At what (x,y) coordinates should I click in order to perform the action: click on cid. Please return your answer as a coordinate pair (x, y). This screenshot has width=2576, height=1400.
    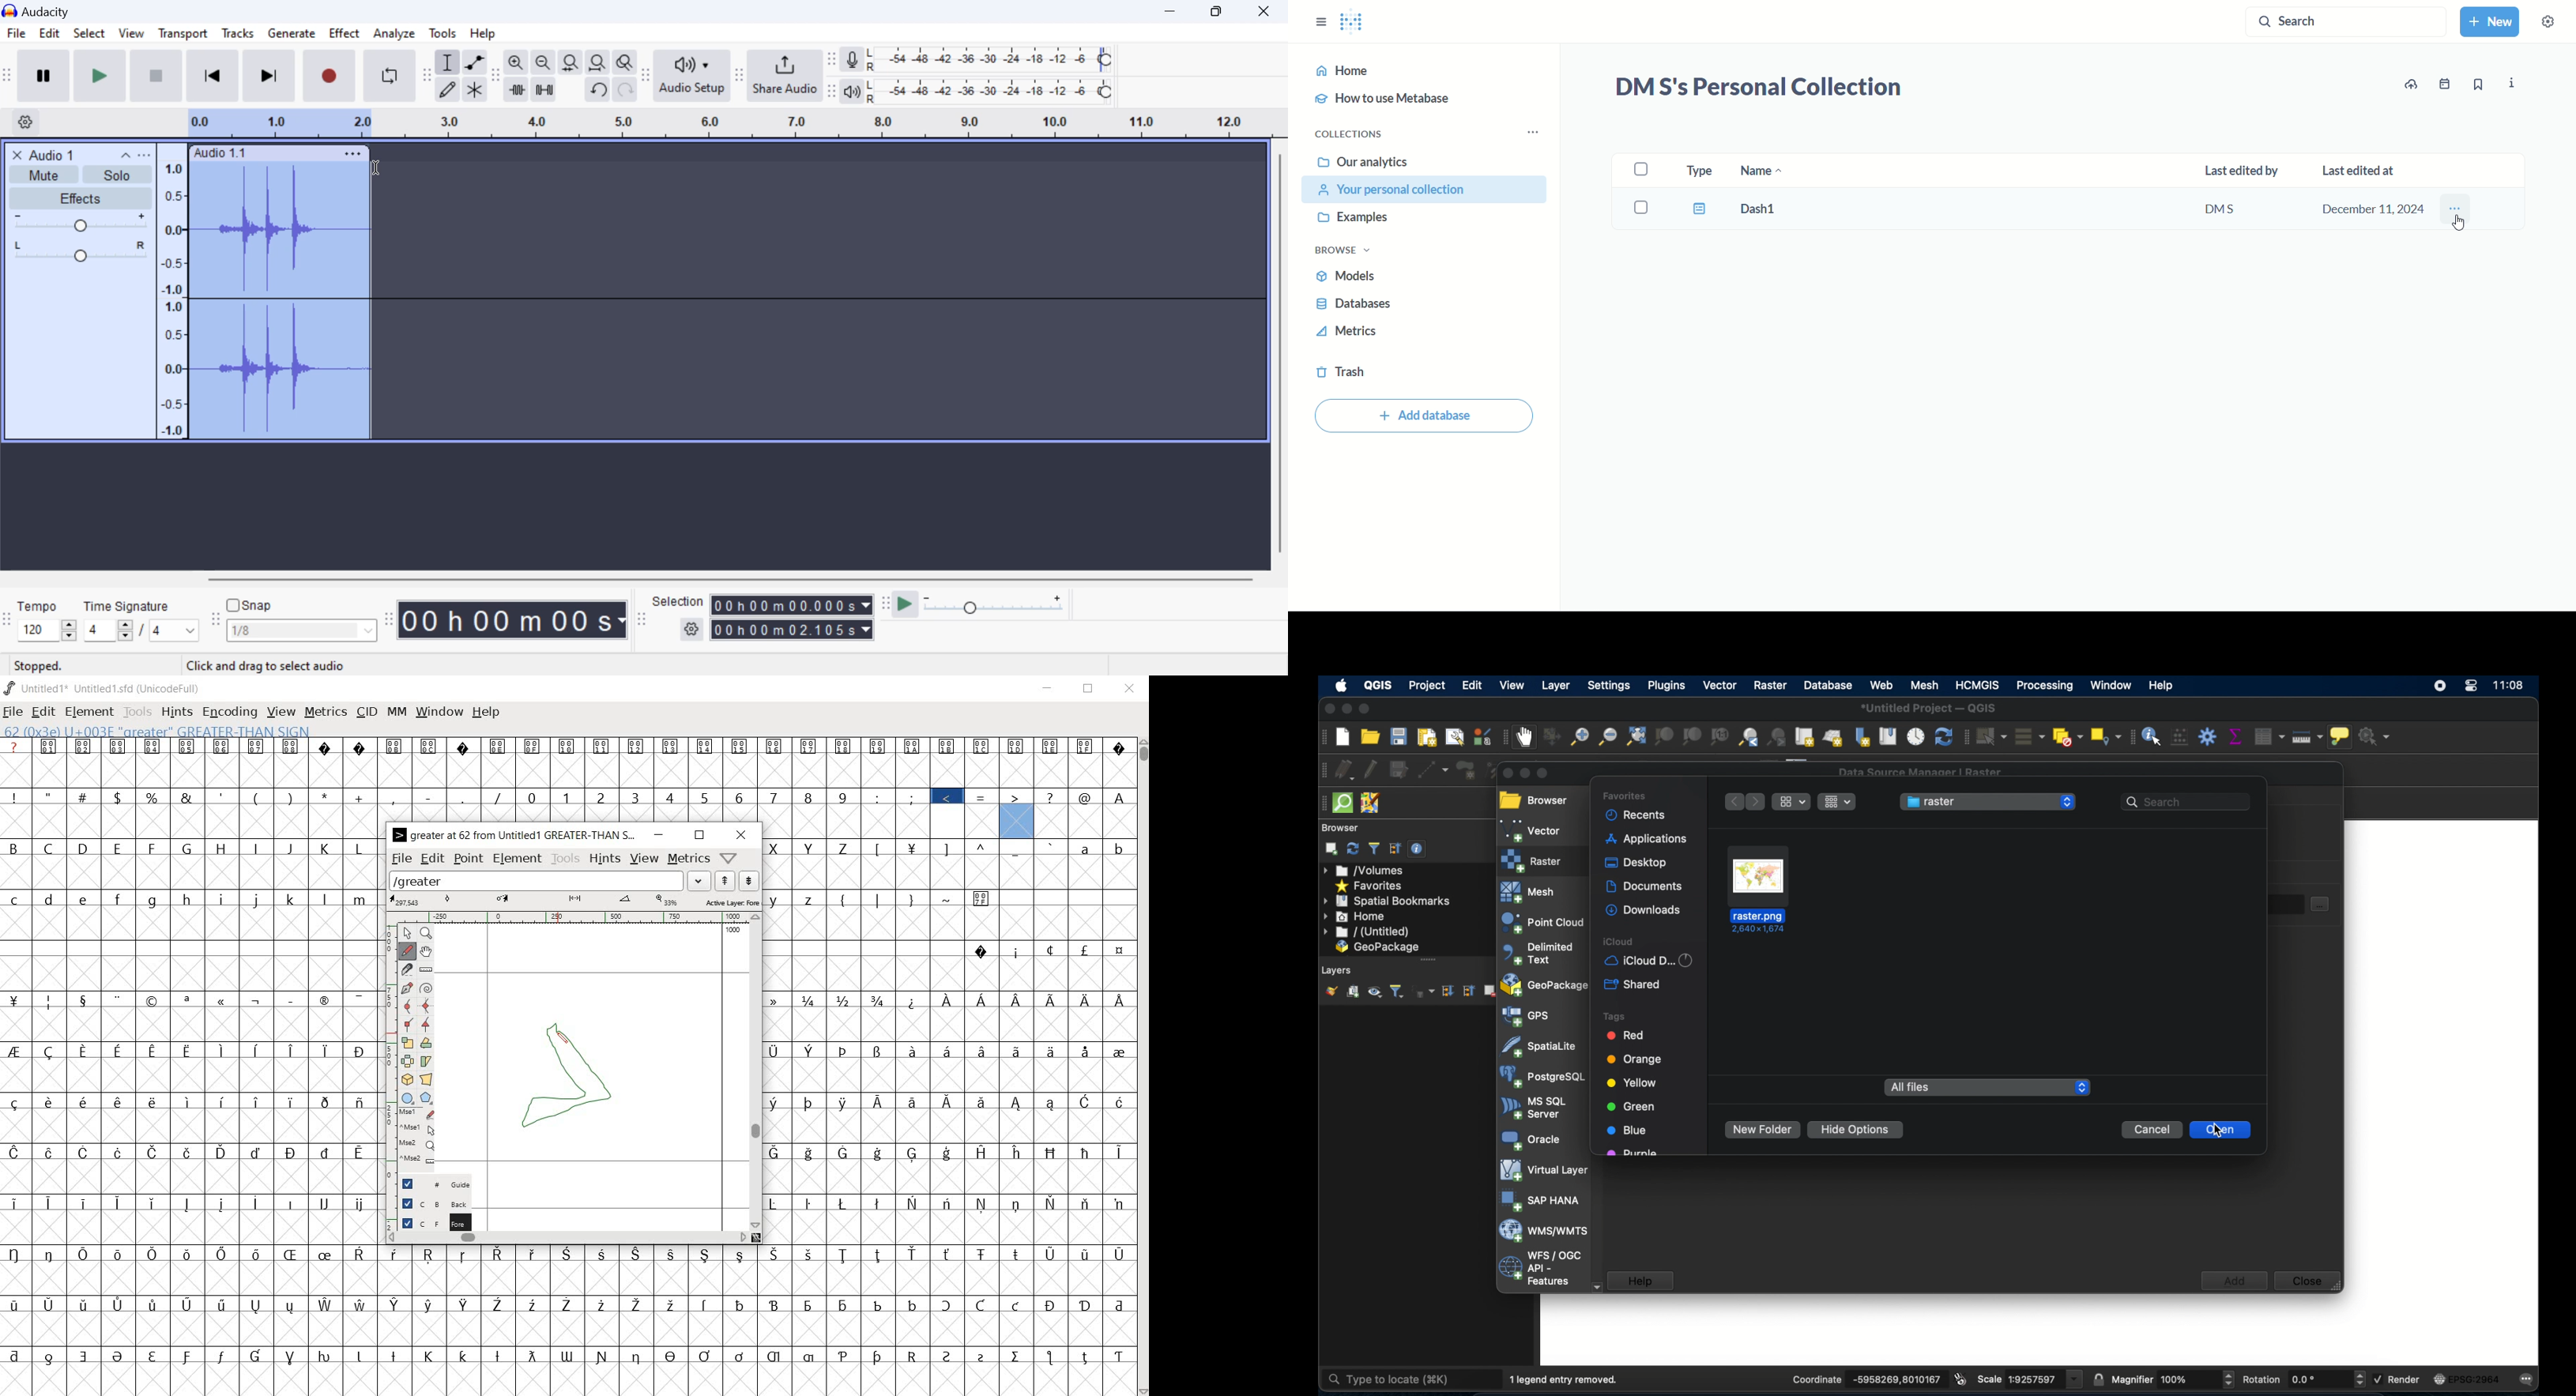
    Looking at the image, I should click on (366, 711).